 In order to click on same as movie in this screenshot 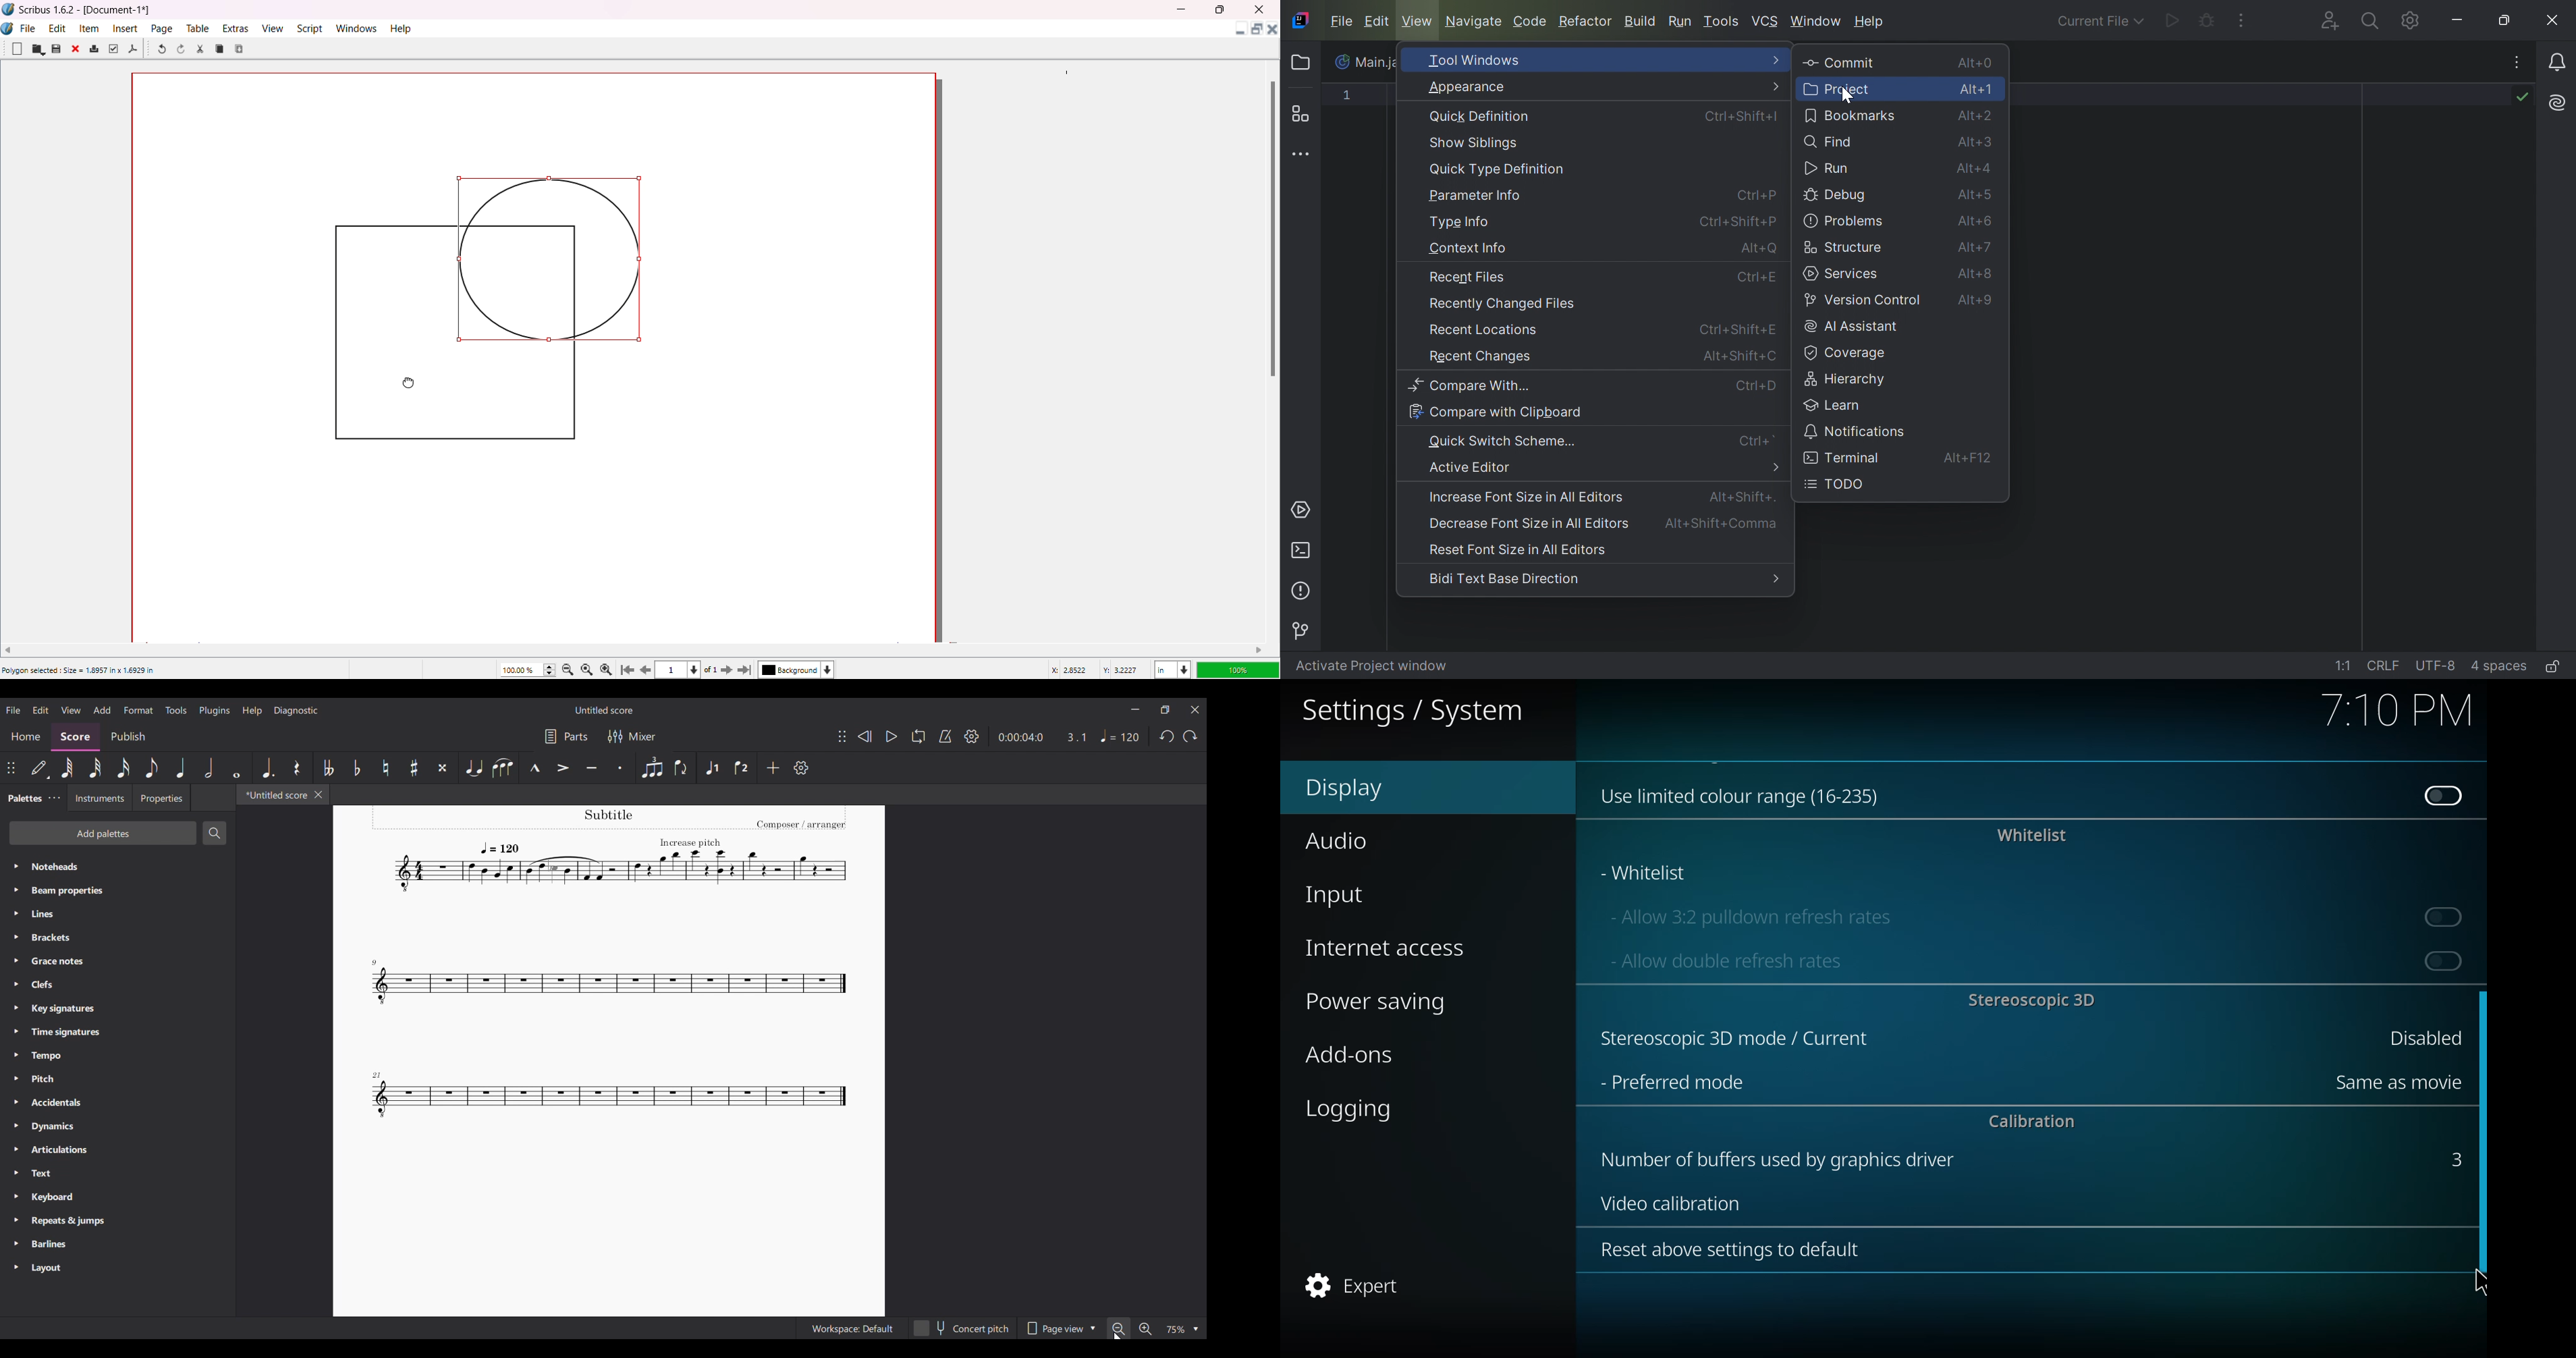, I will do `click(2395, 1082)`.